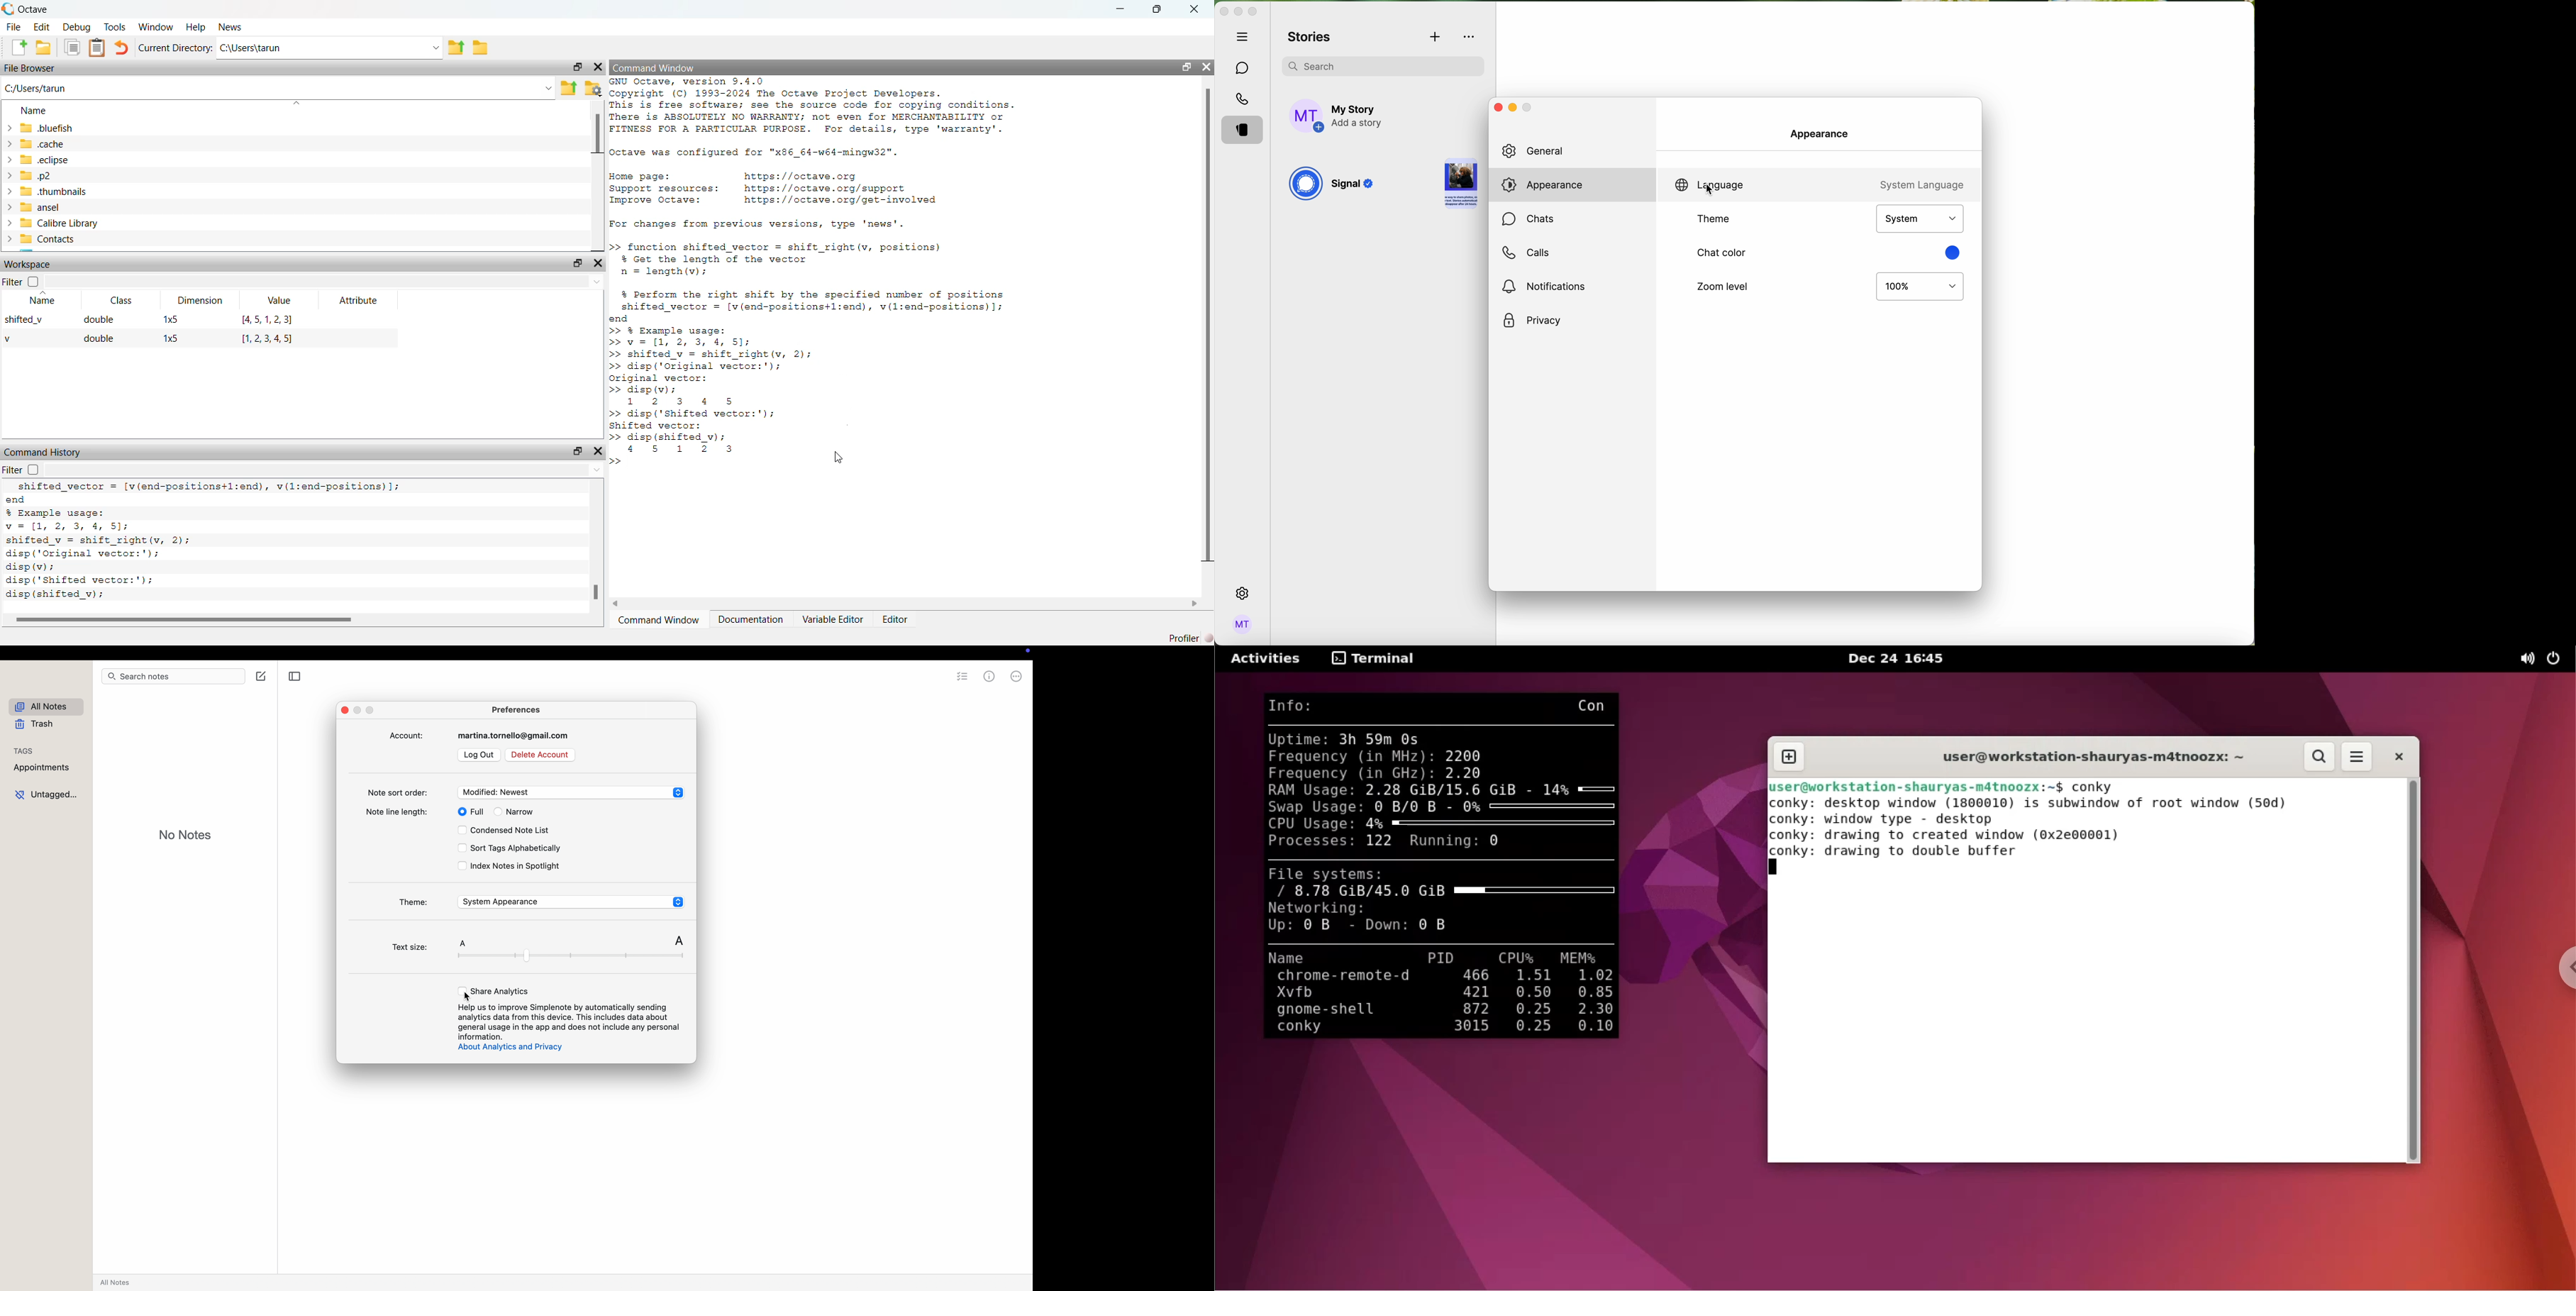 The height and width of the screenshot is (1316, 2576). What do you see at coordinates (70, 49) in the screenshot?
I see `copy` at bounding box center [70, 49].